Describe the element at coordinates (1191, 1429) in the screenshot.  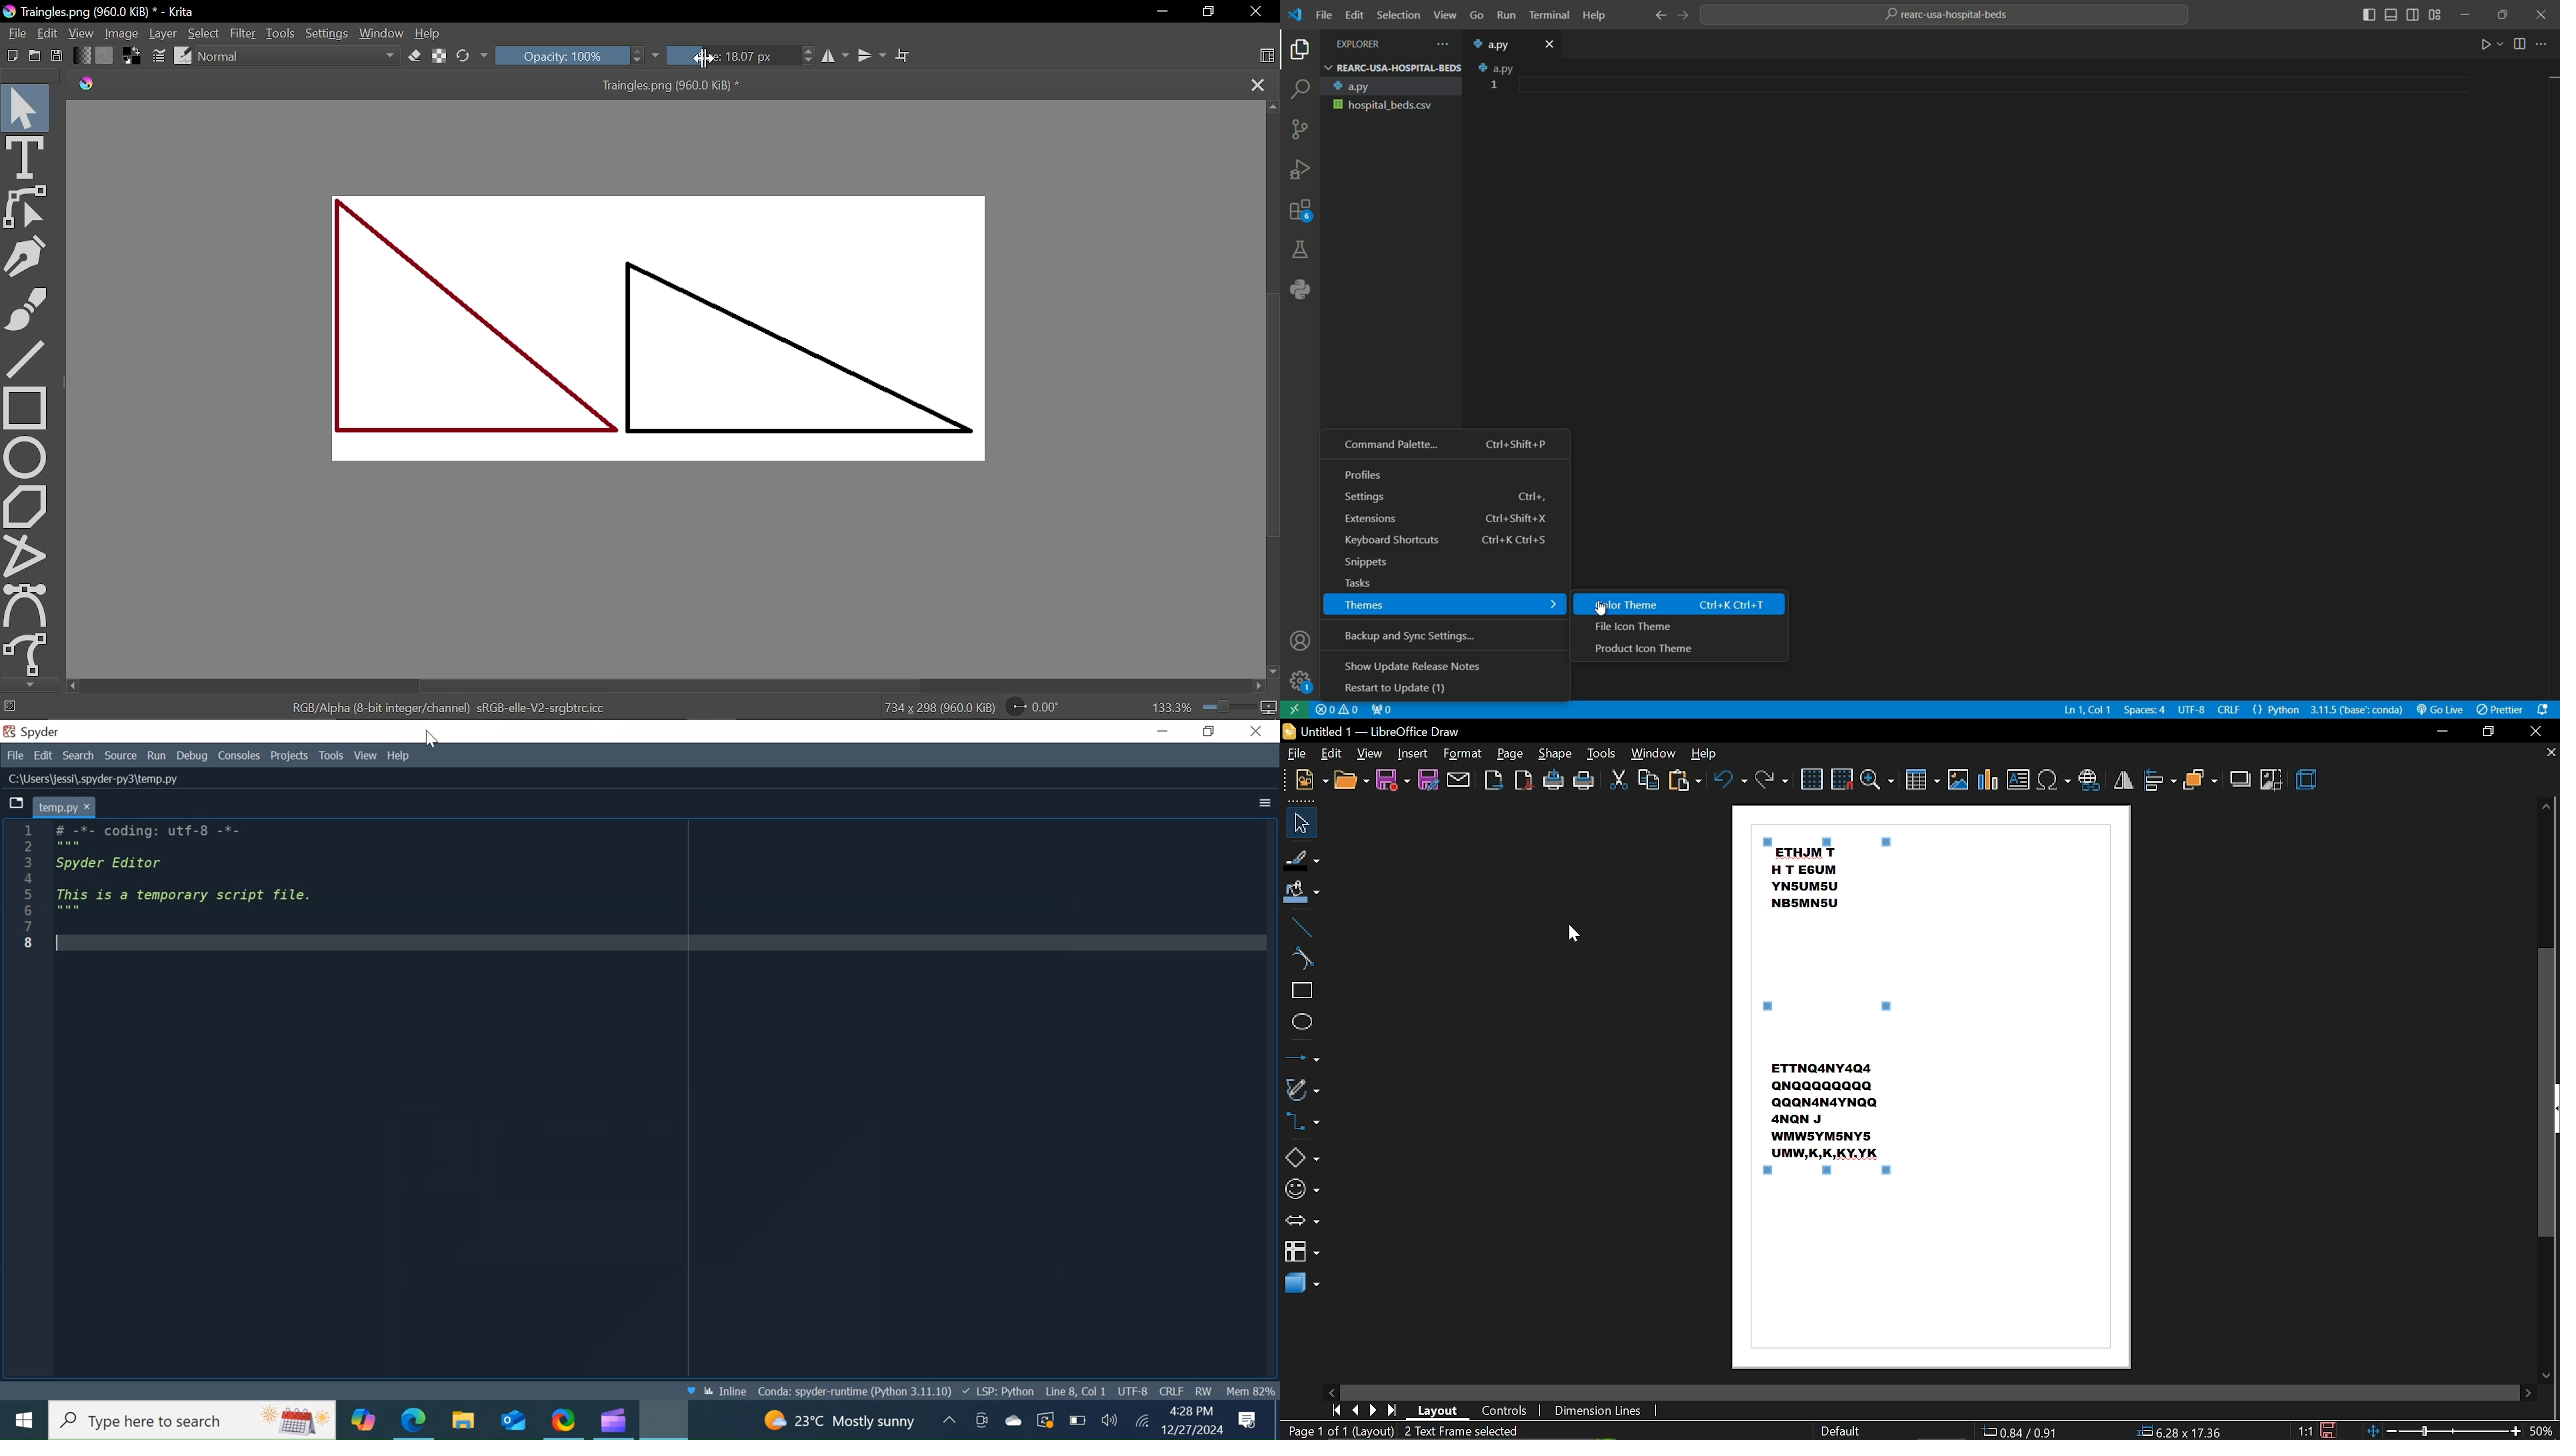
I see `Date` at that location.